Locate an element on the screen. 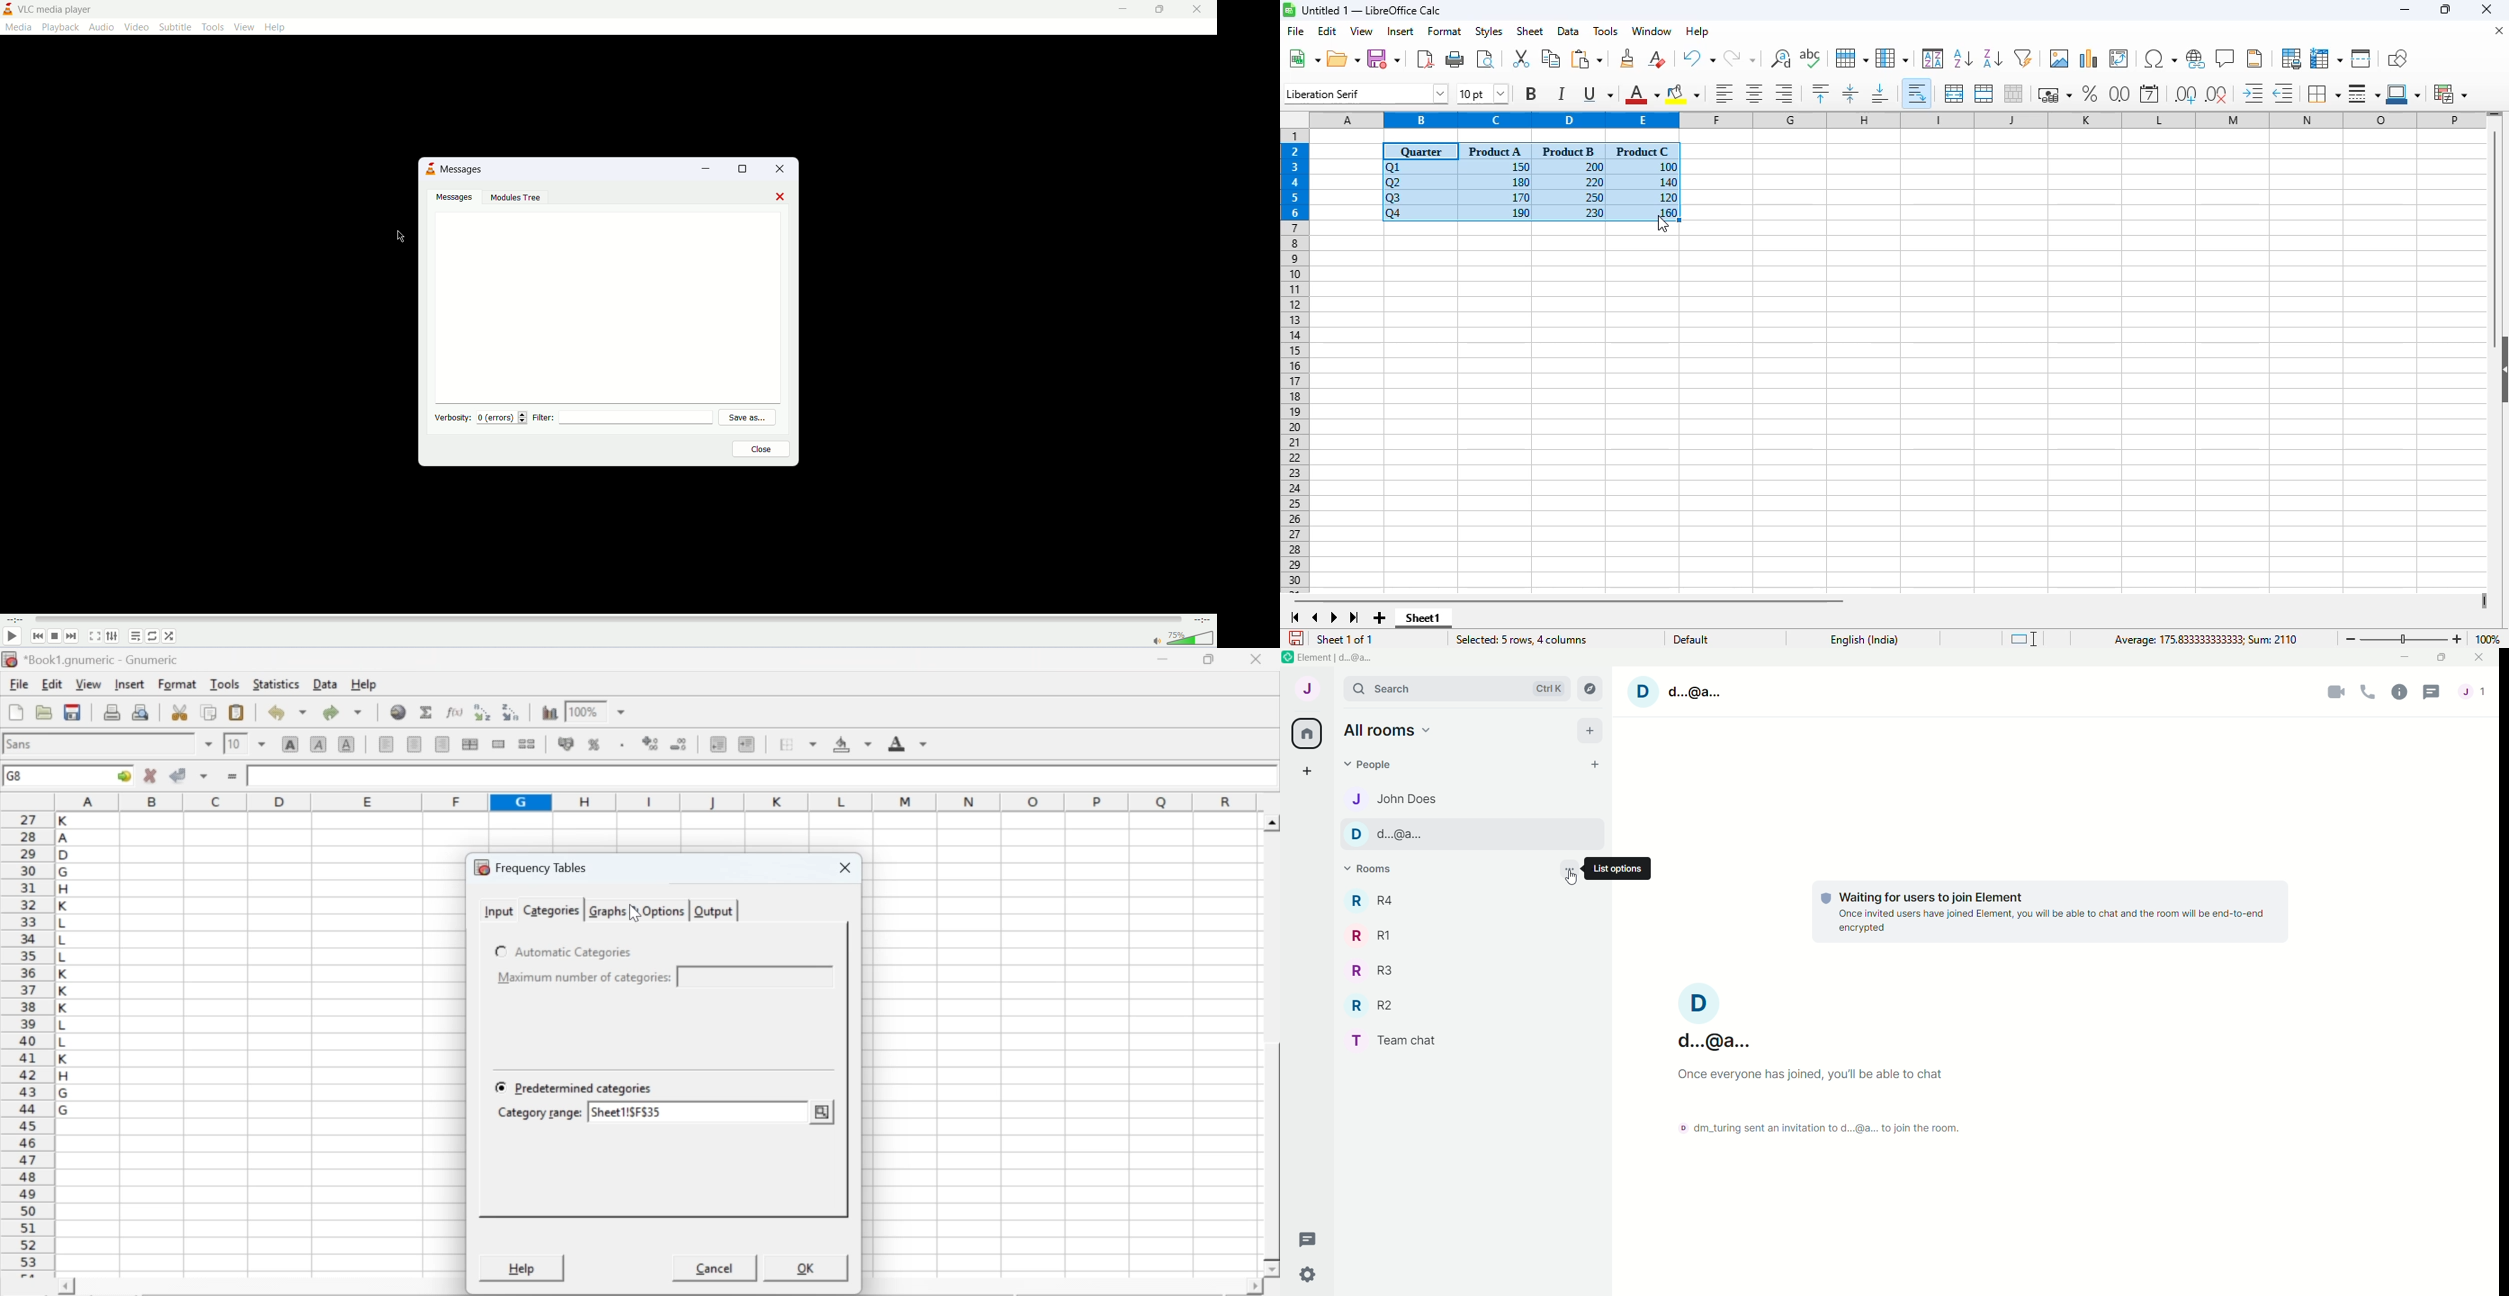  cursor is located at coordinates (1662, 224).